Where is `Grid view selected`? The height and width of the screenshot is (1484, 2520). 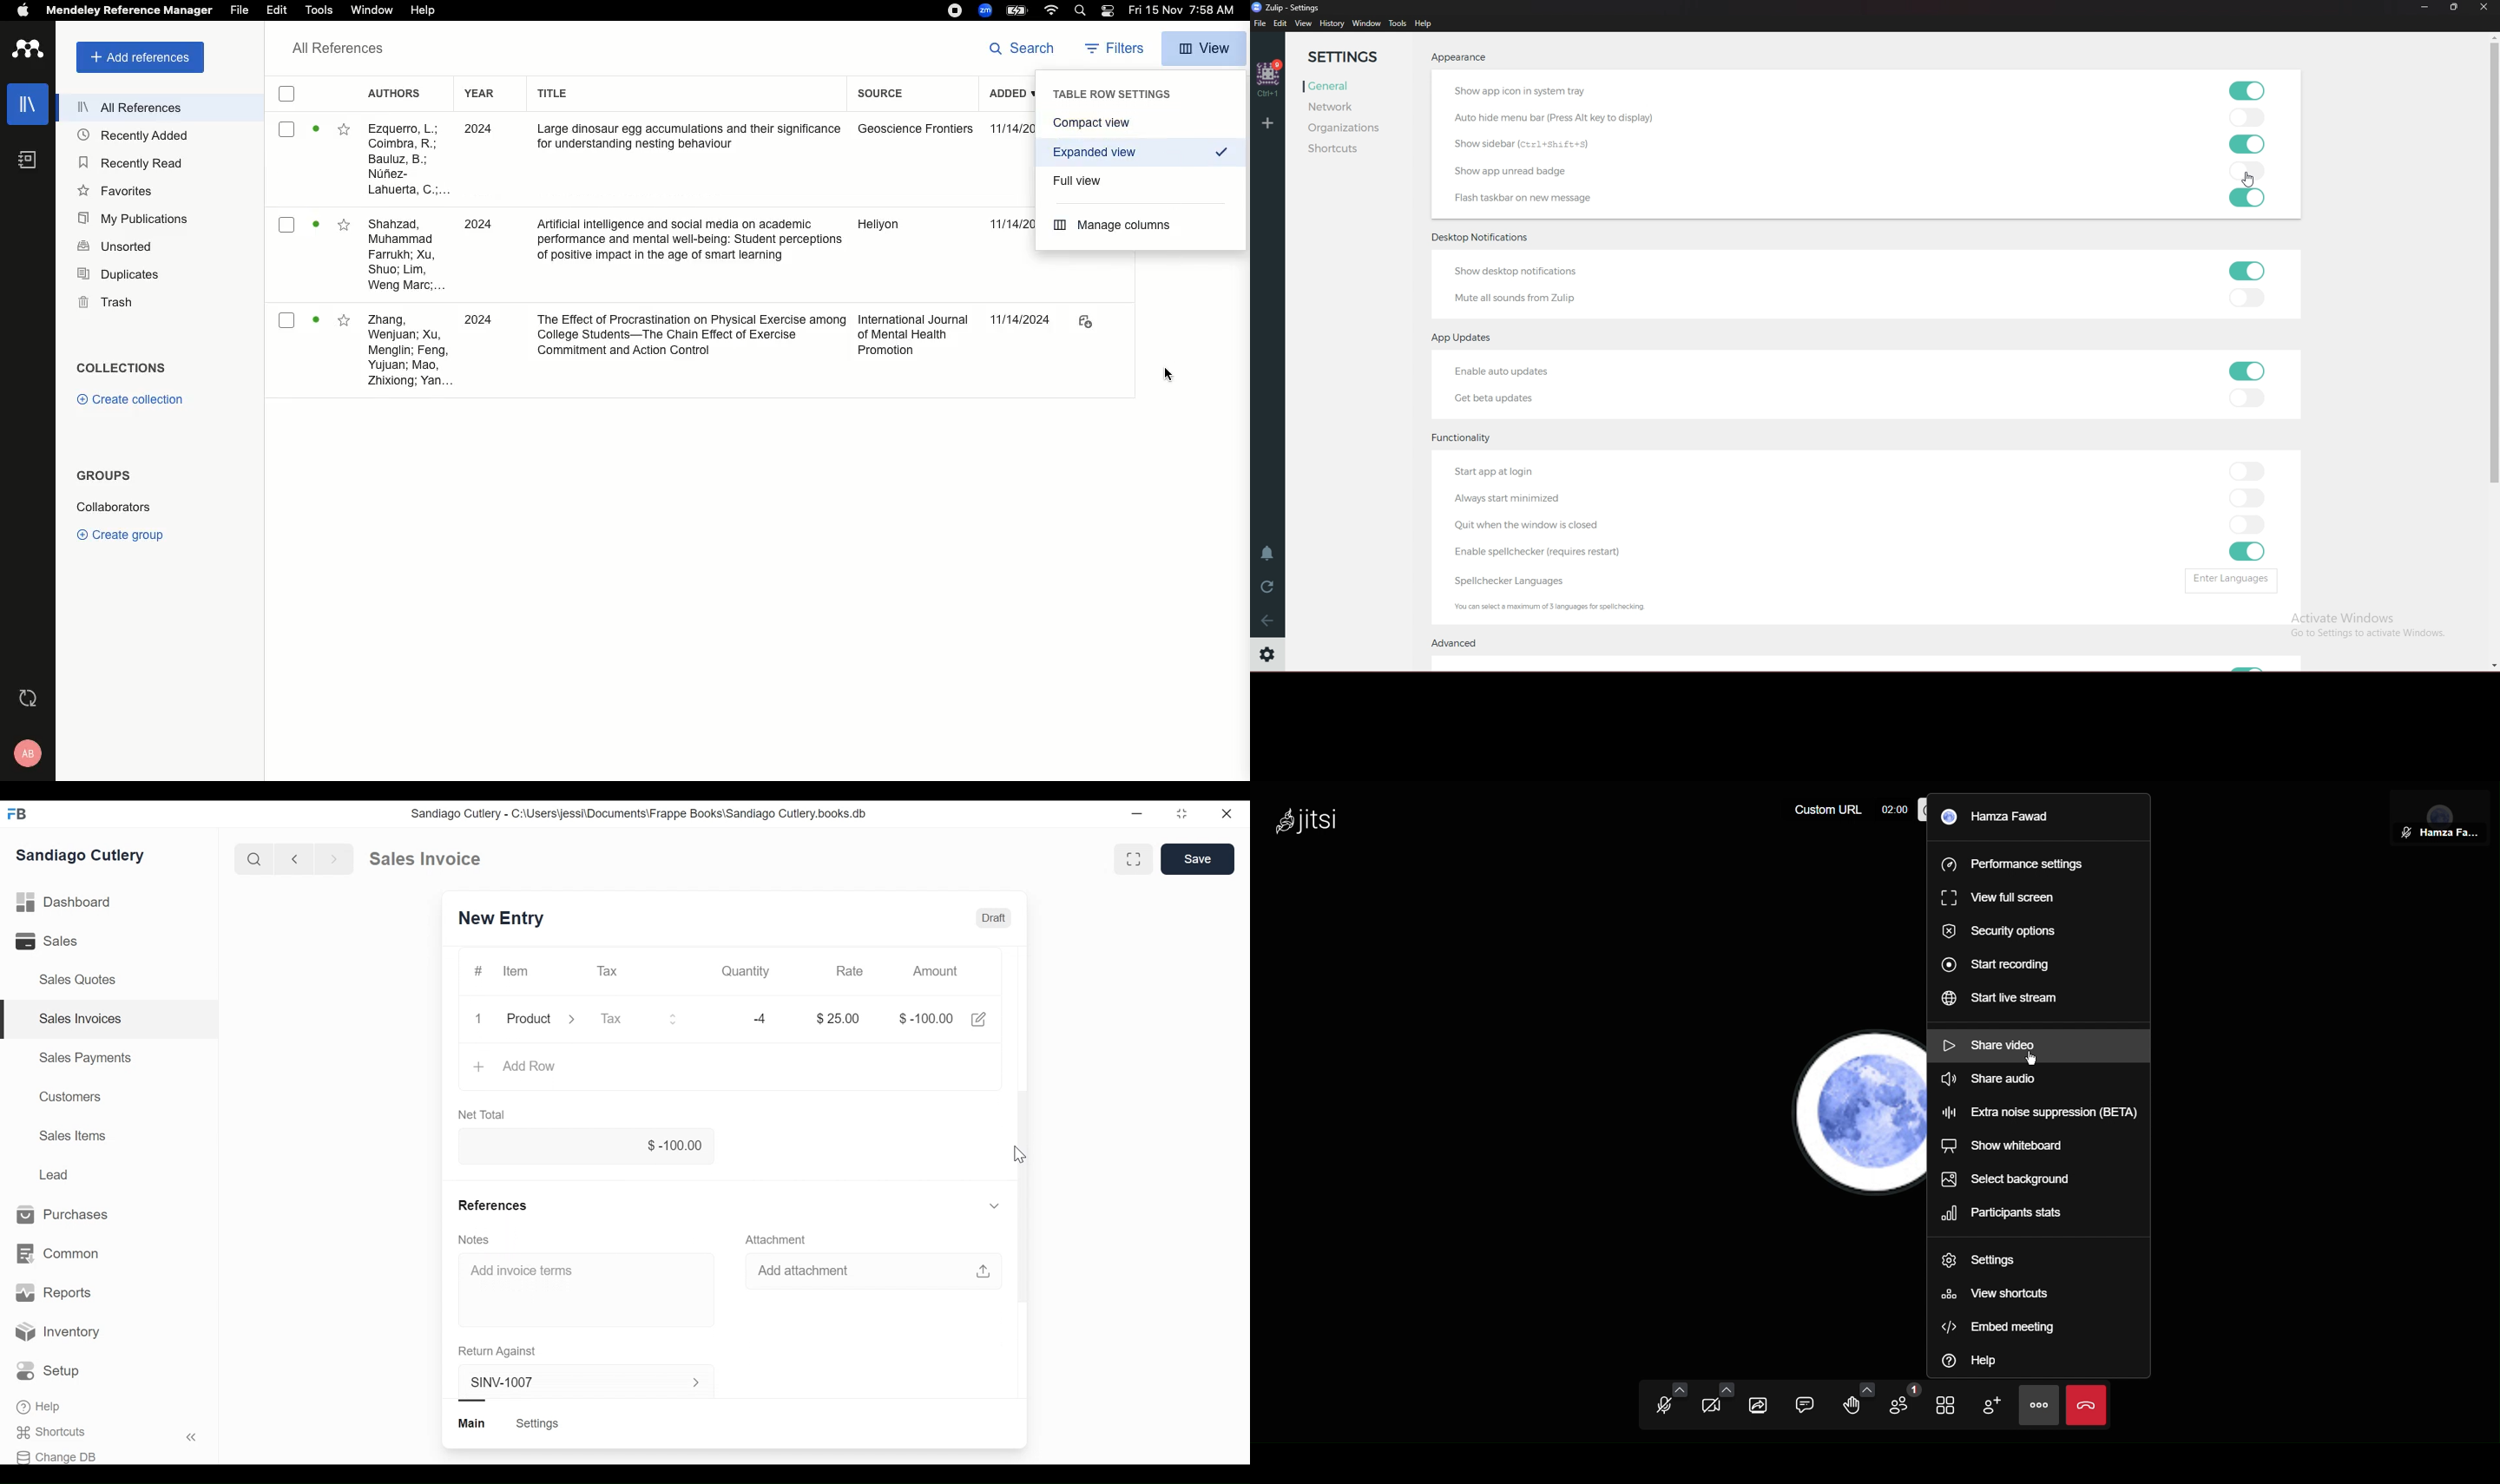
Grid view selected is located at coordinates (1150, 157).